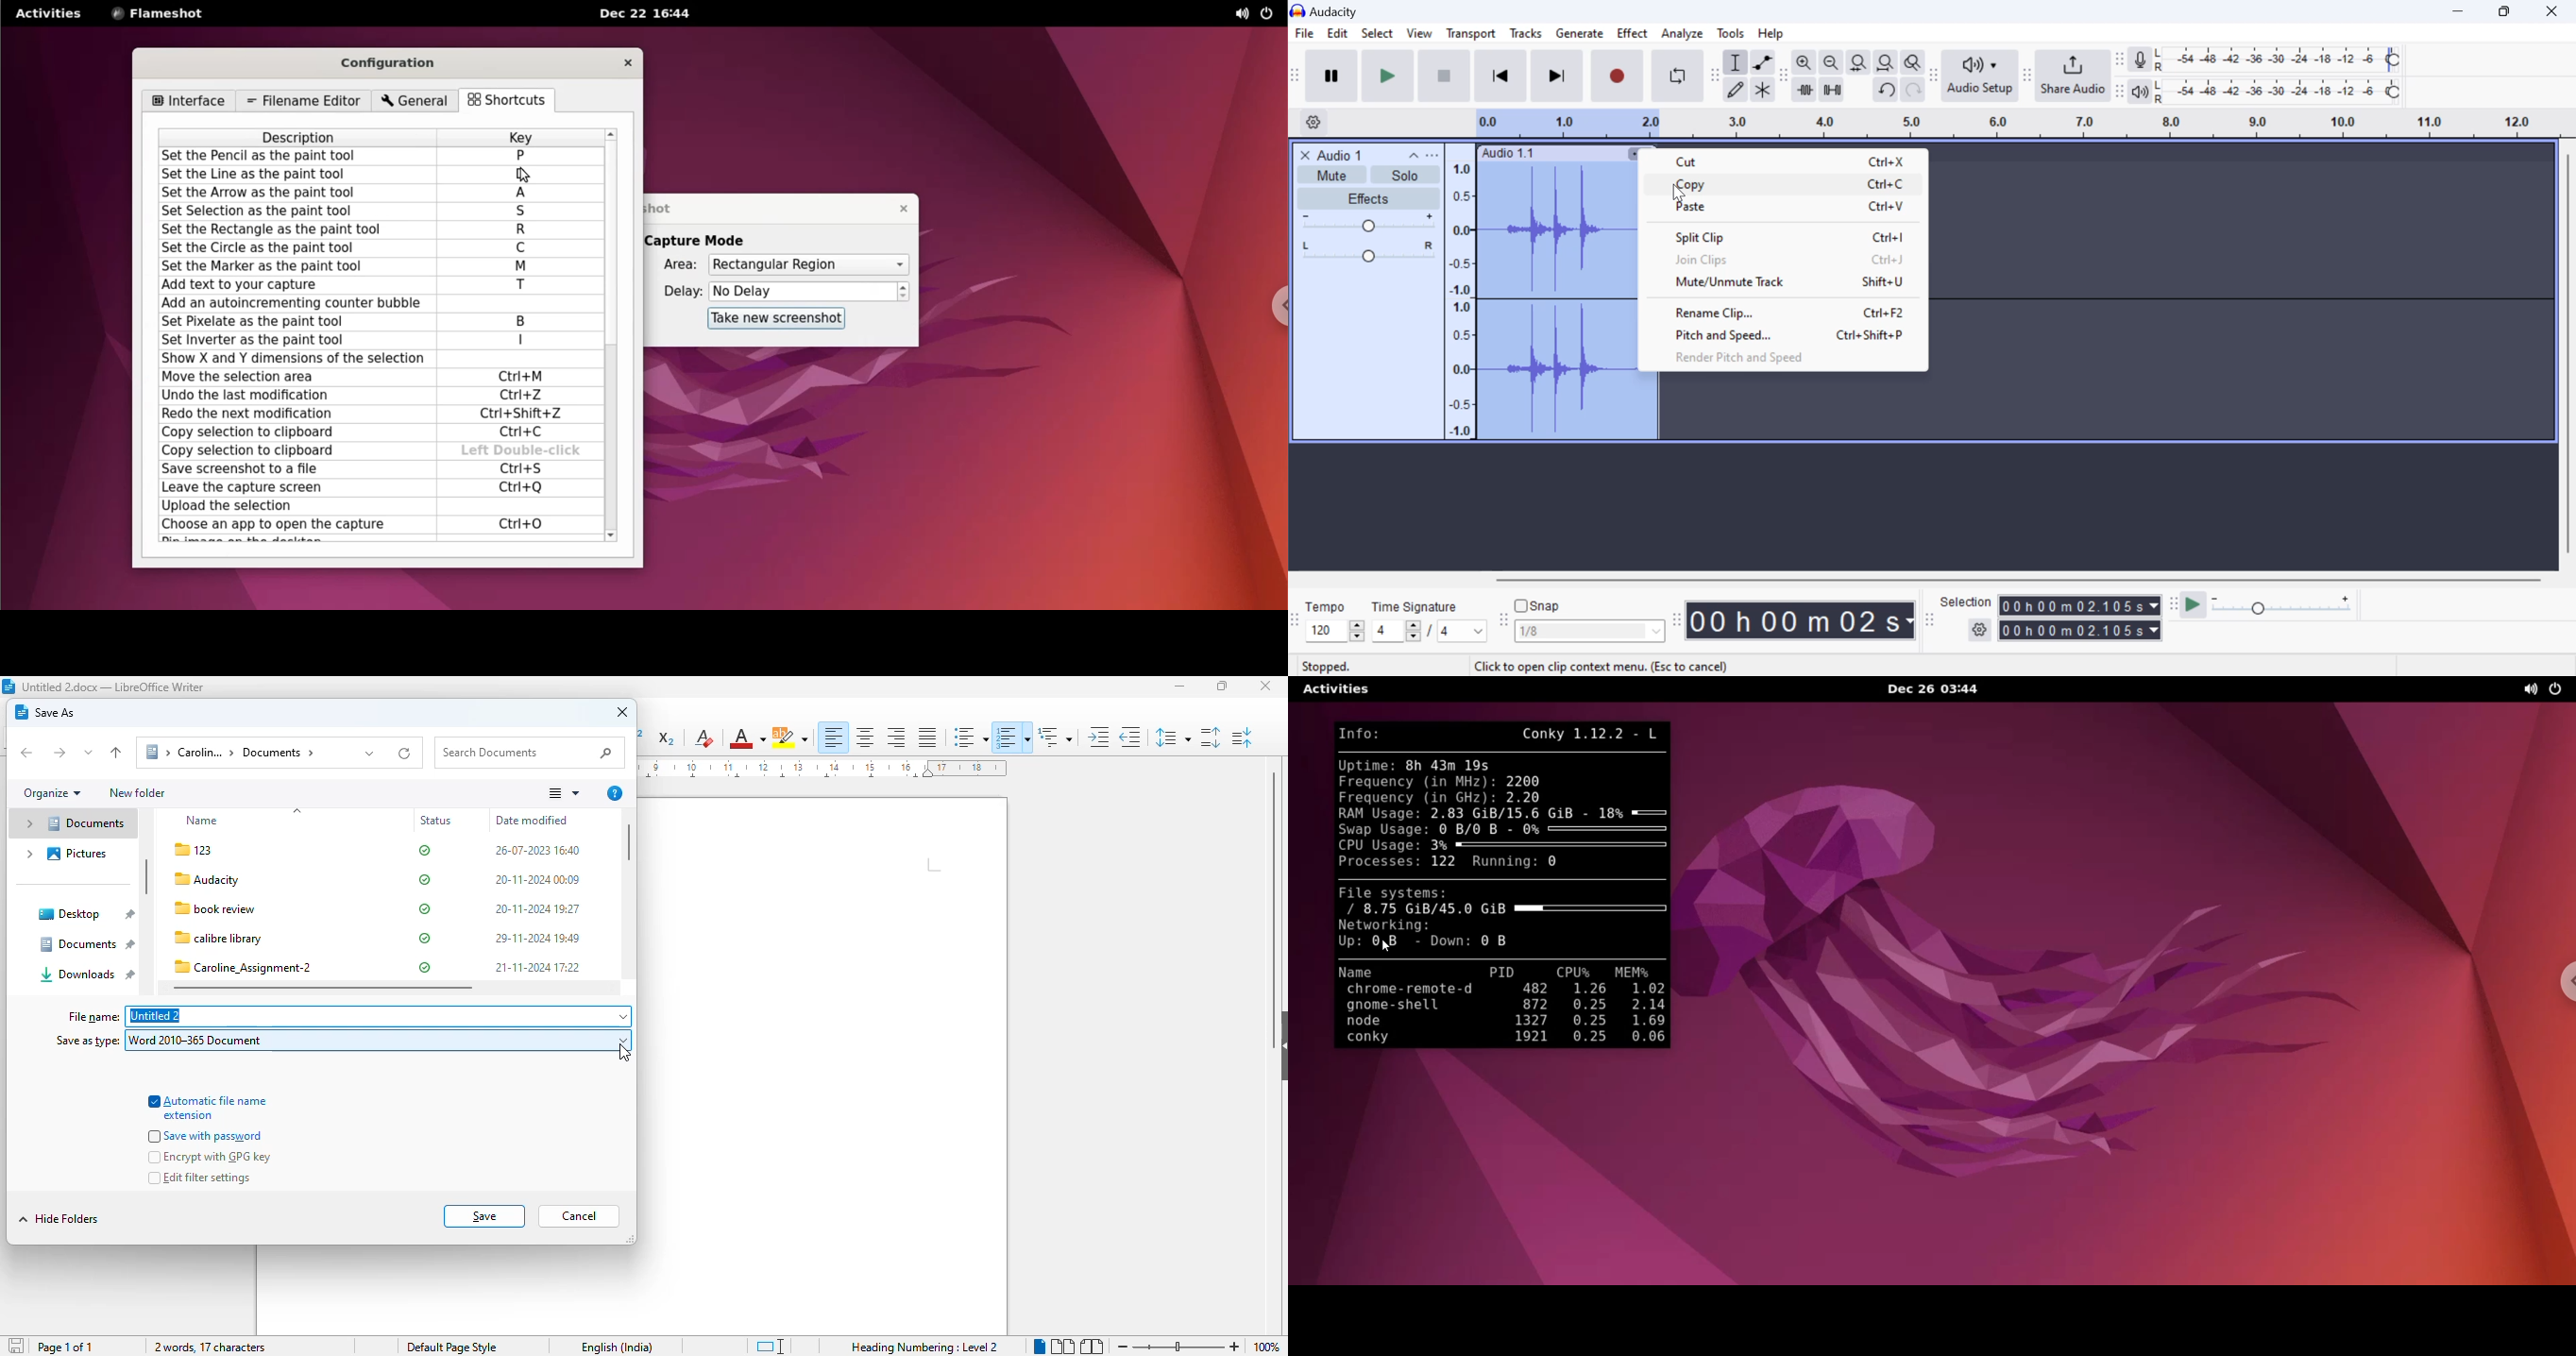 The image size is (2576, 1372). What do you see at coordinates (1459, 297) in the screenshot?
I see `Scale to measure intensity of waves in track` at bounding box center [1459, 297].